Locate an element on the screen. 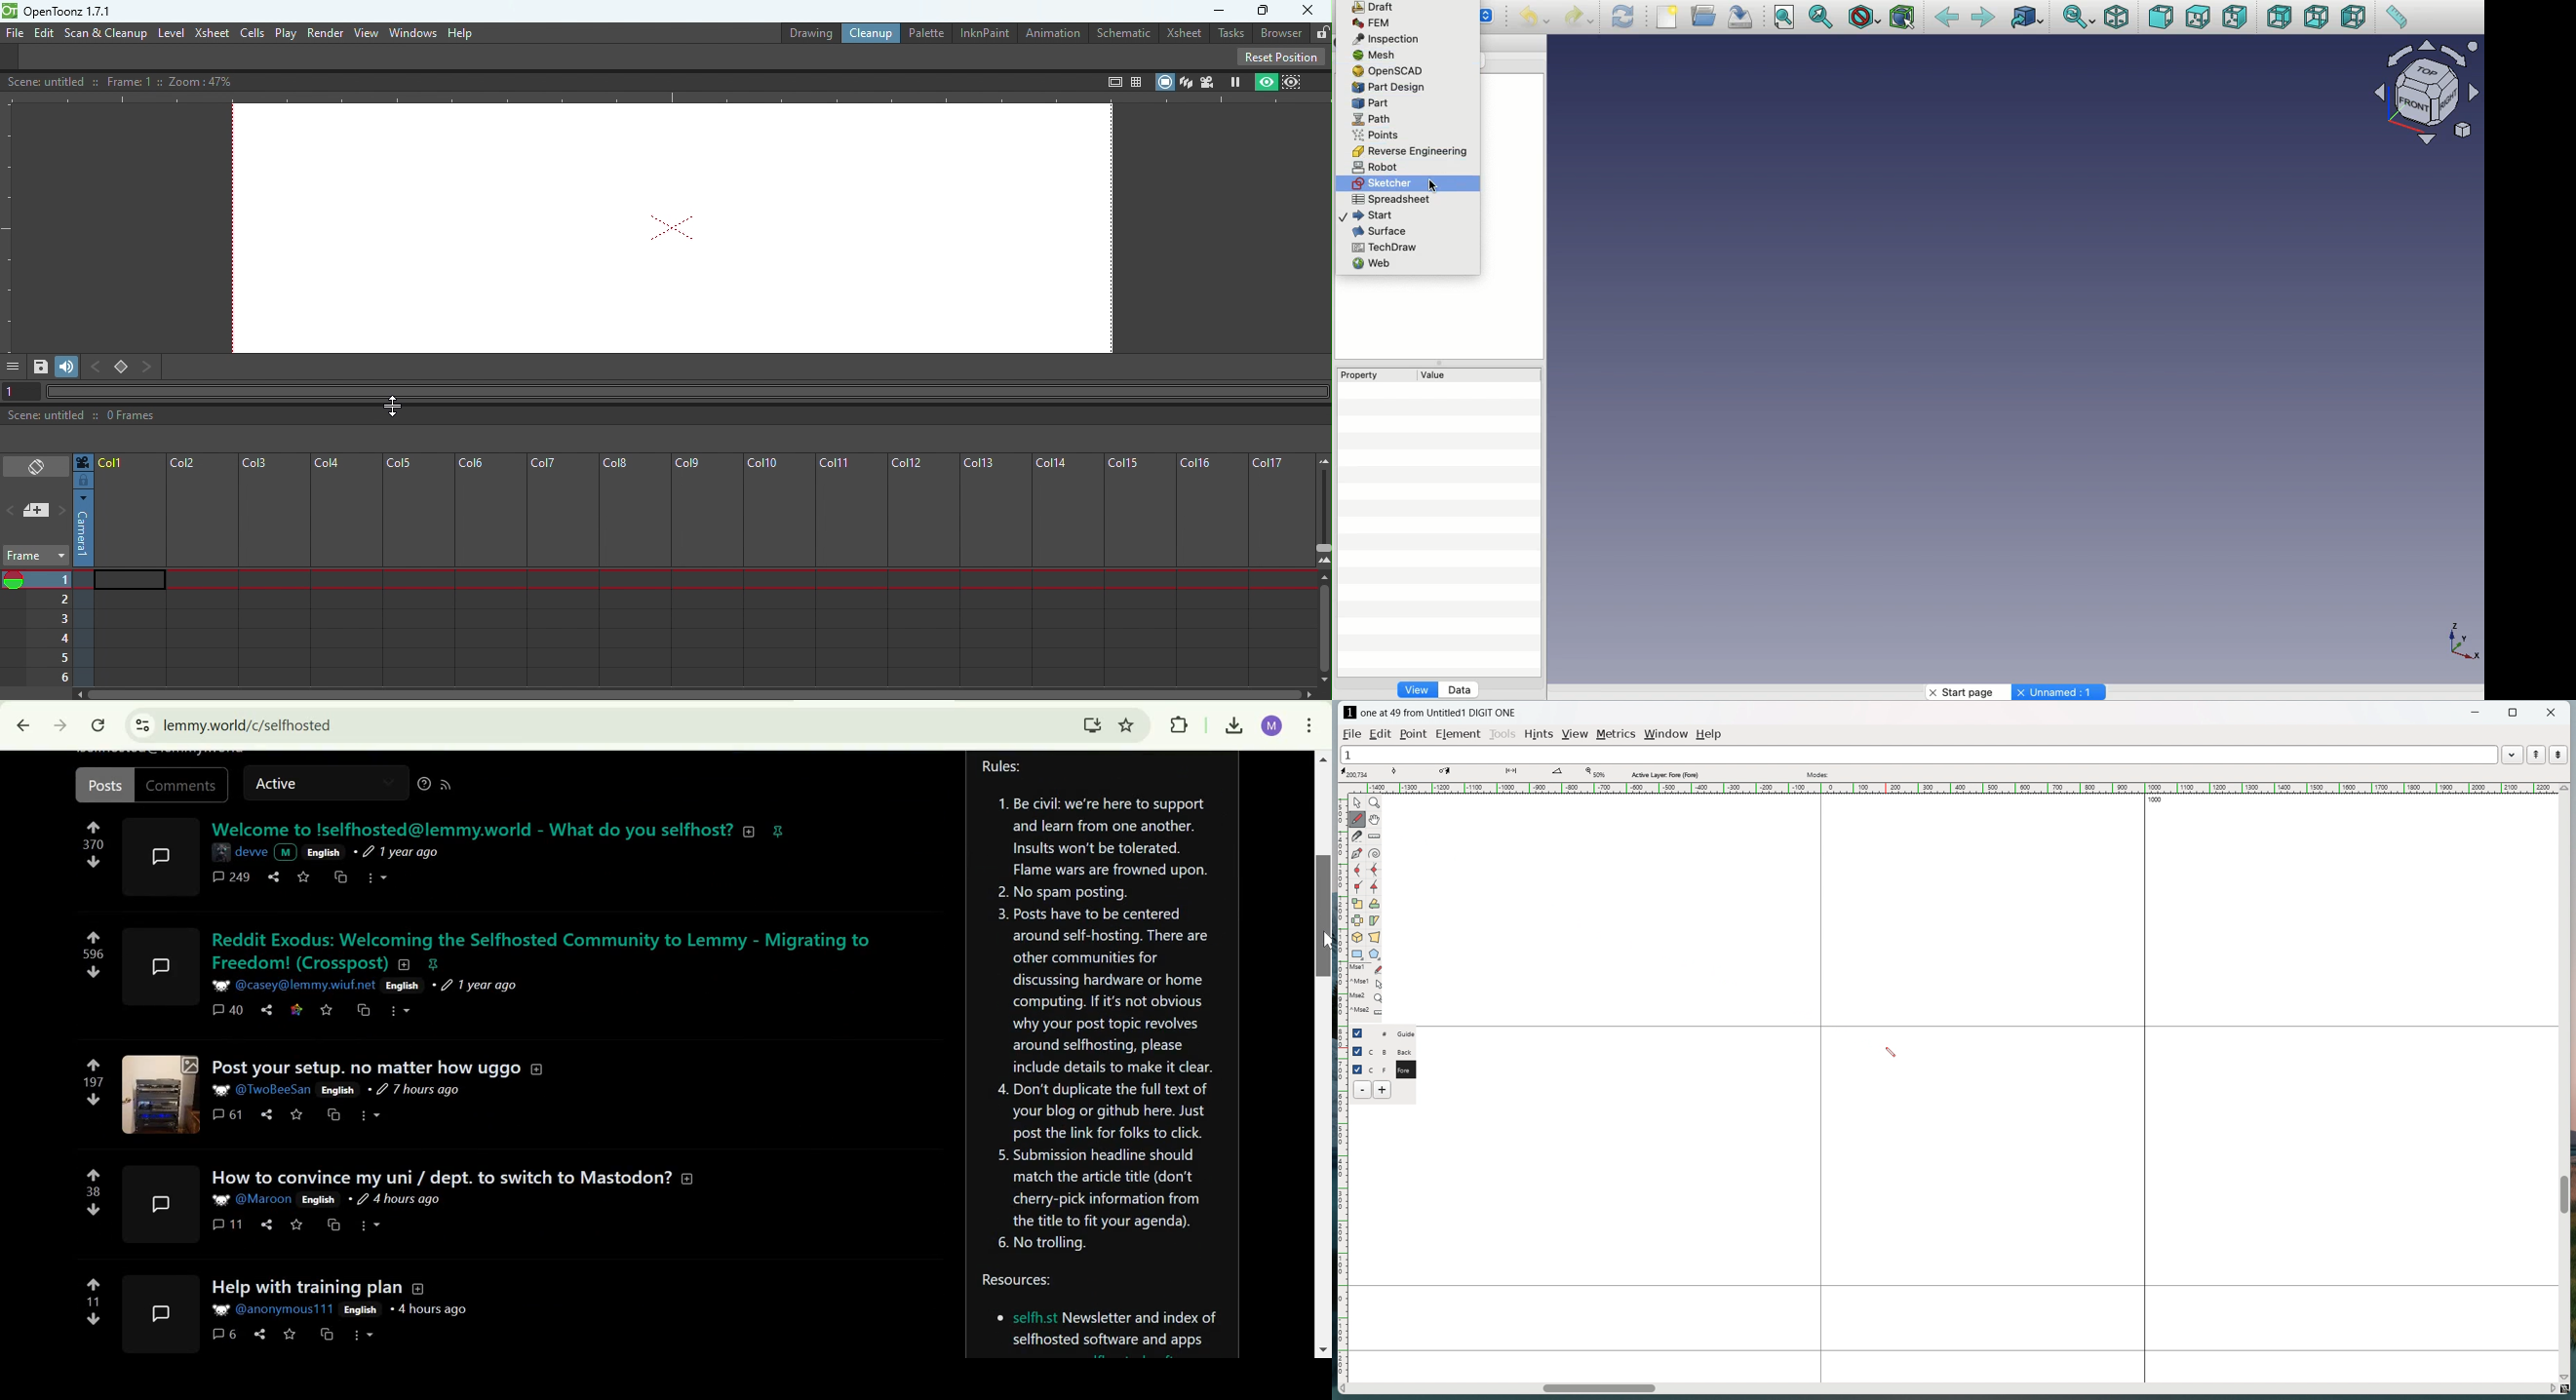 Image resolution: width=2576 pixels, height=1400 pixels. metrics is located at coordinates (1618, 735).